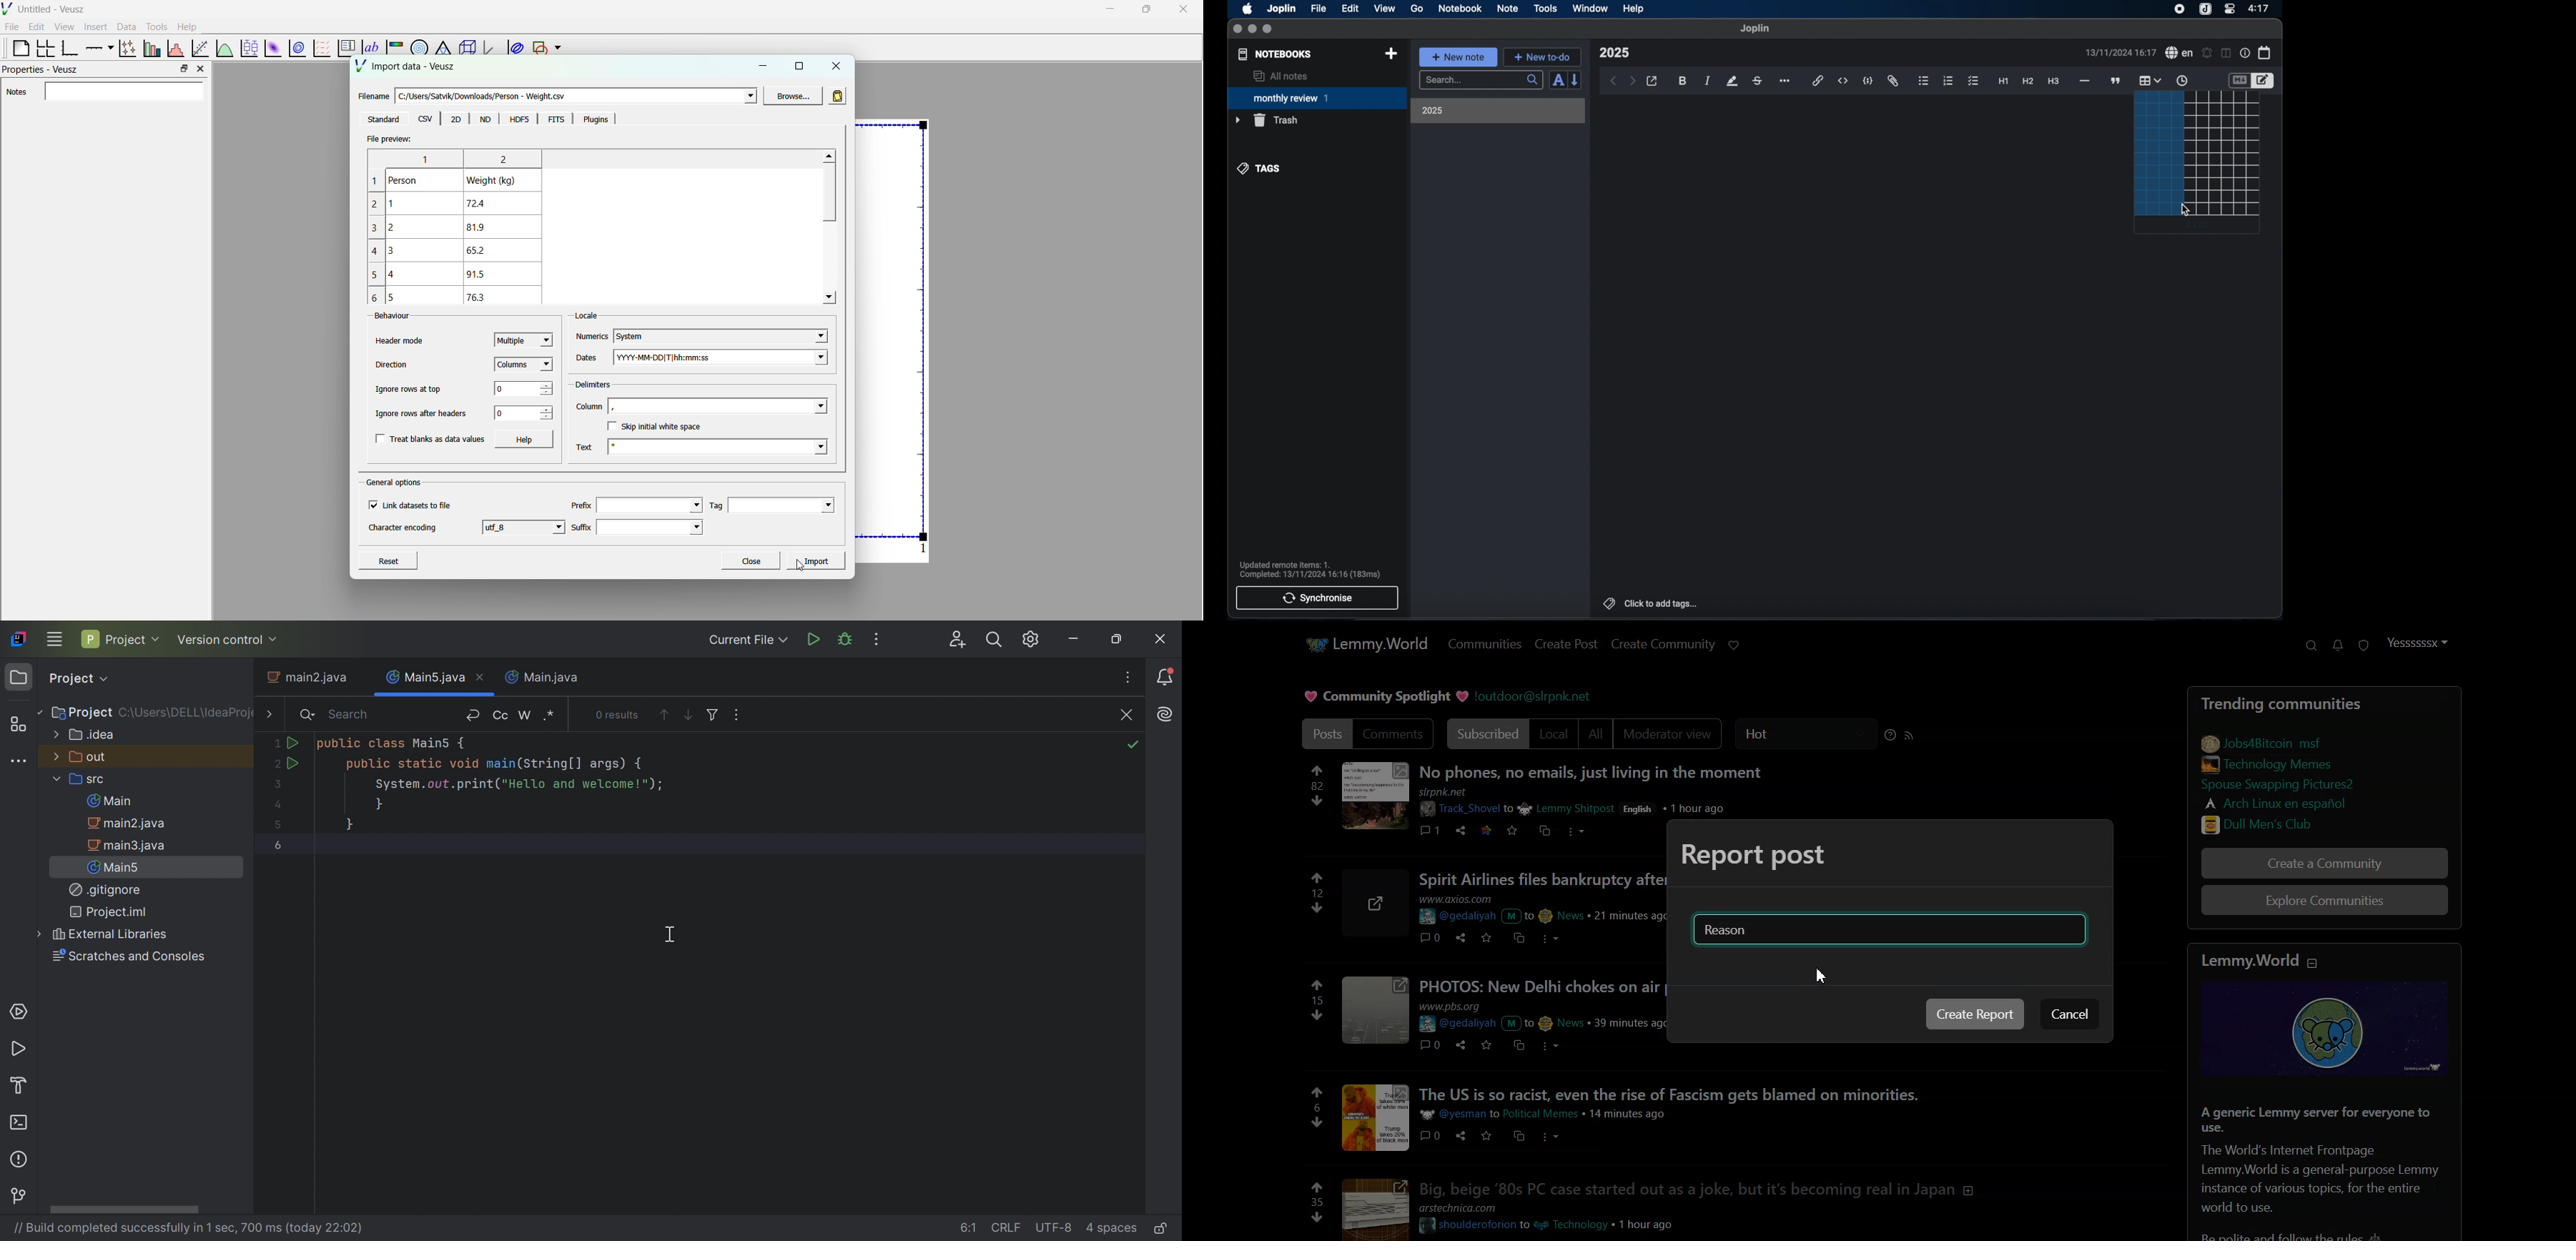  I want to click on Close, so click(750, 560).